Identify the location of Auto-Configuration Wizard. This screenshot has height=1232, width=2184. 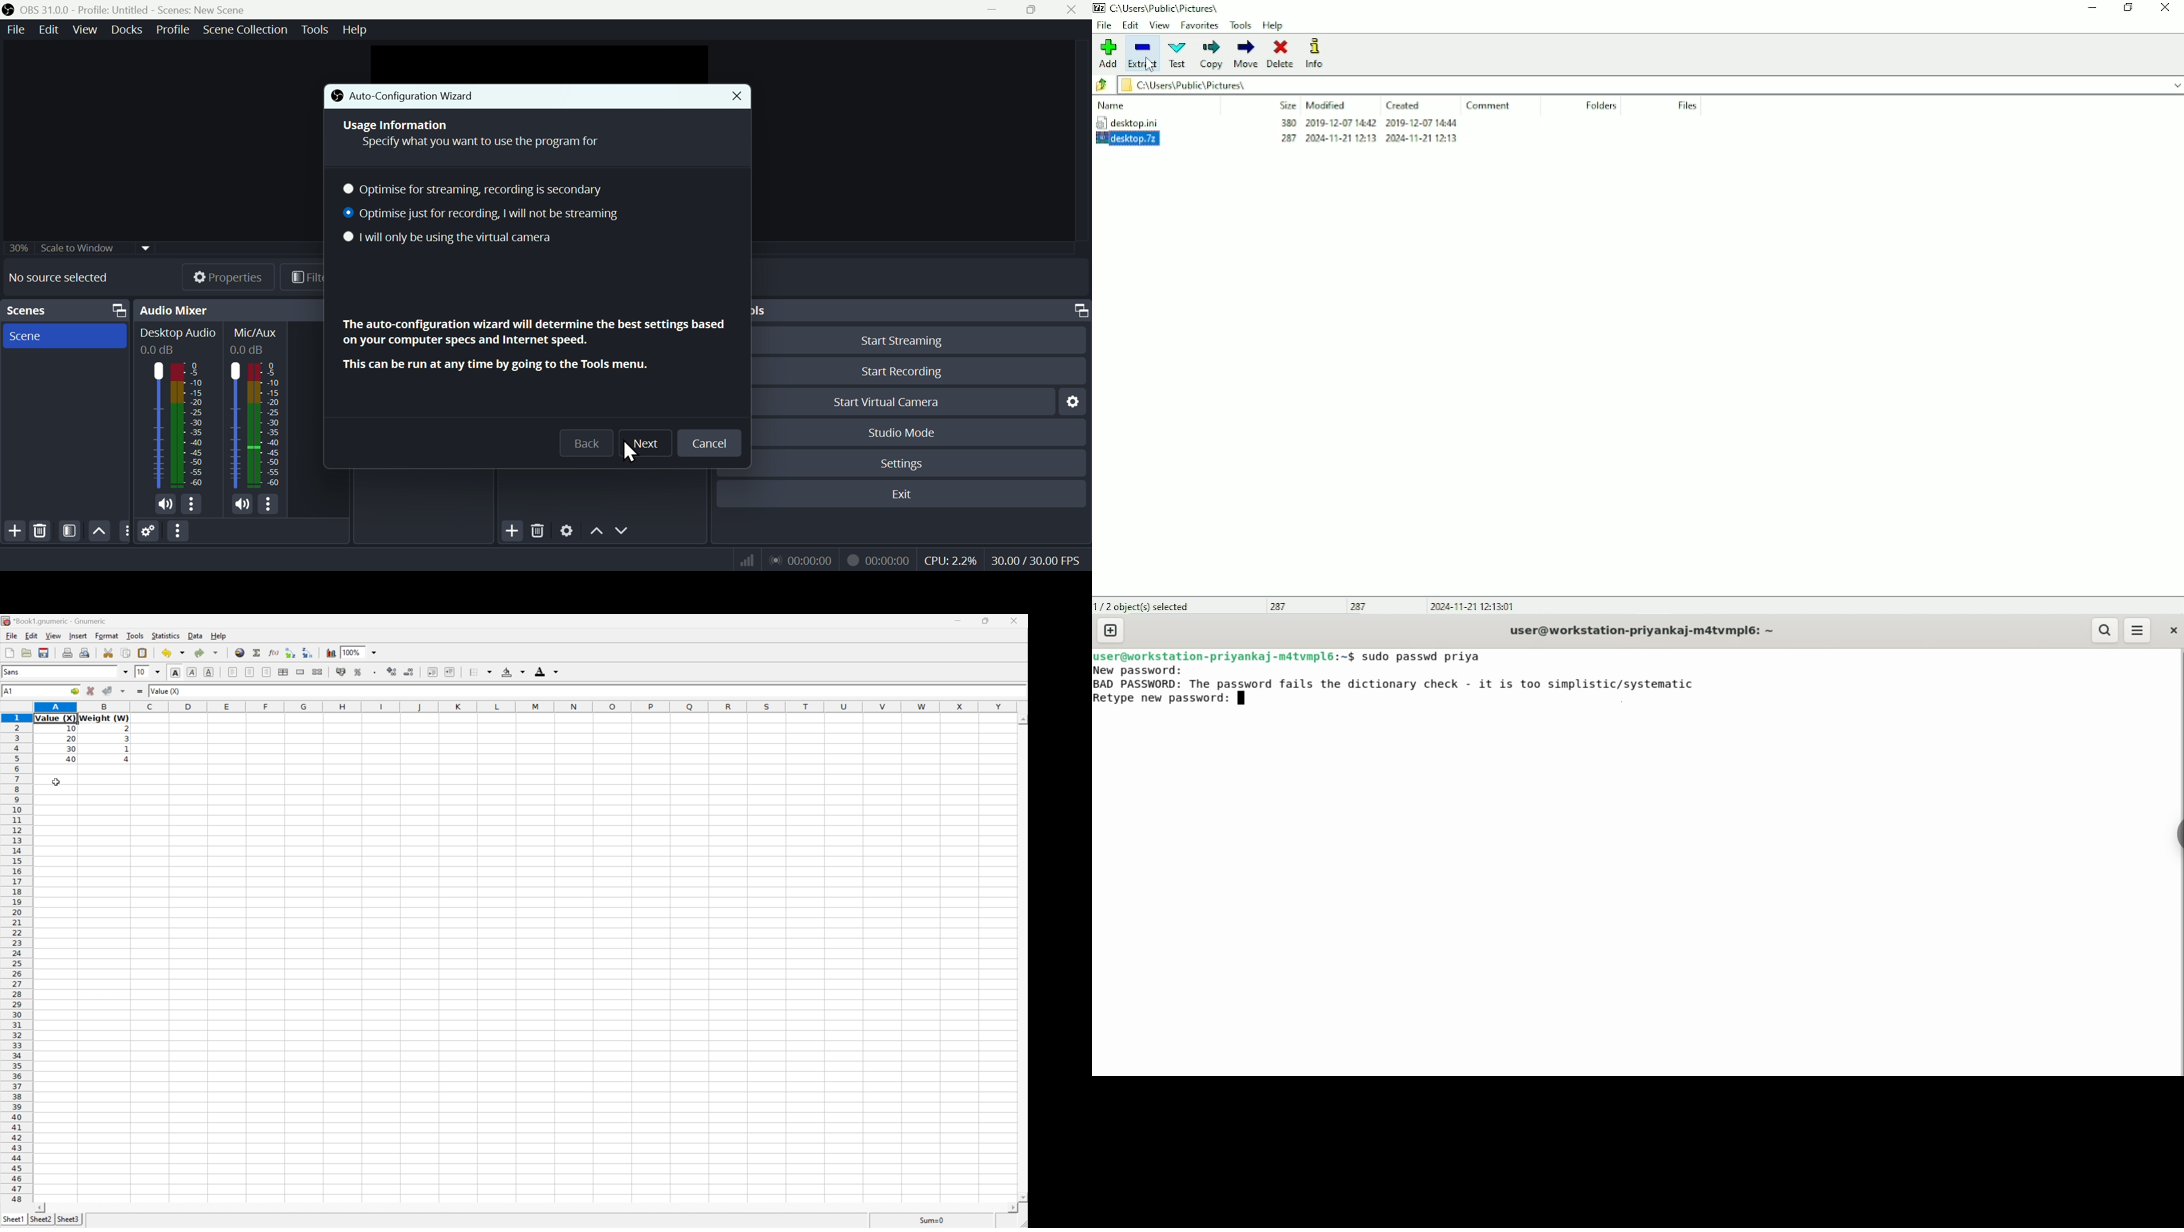
(433, 96).